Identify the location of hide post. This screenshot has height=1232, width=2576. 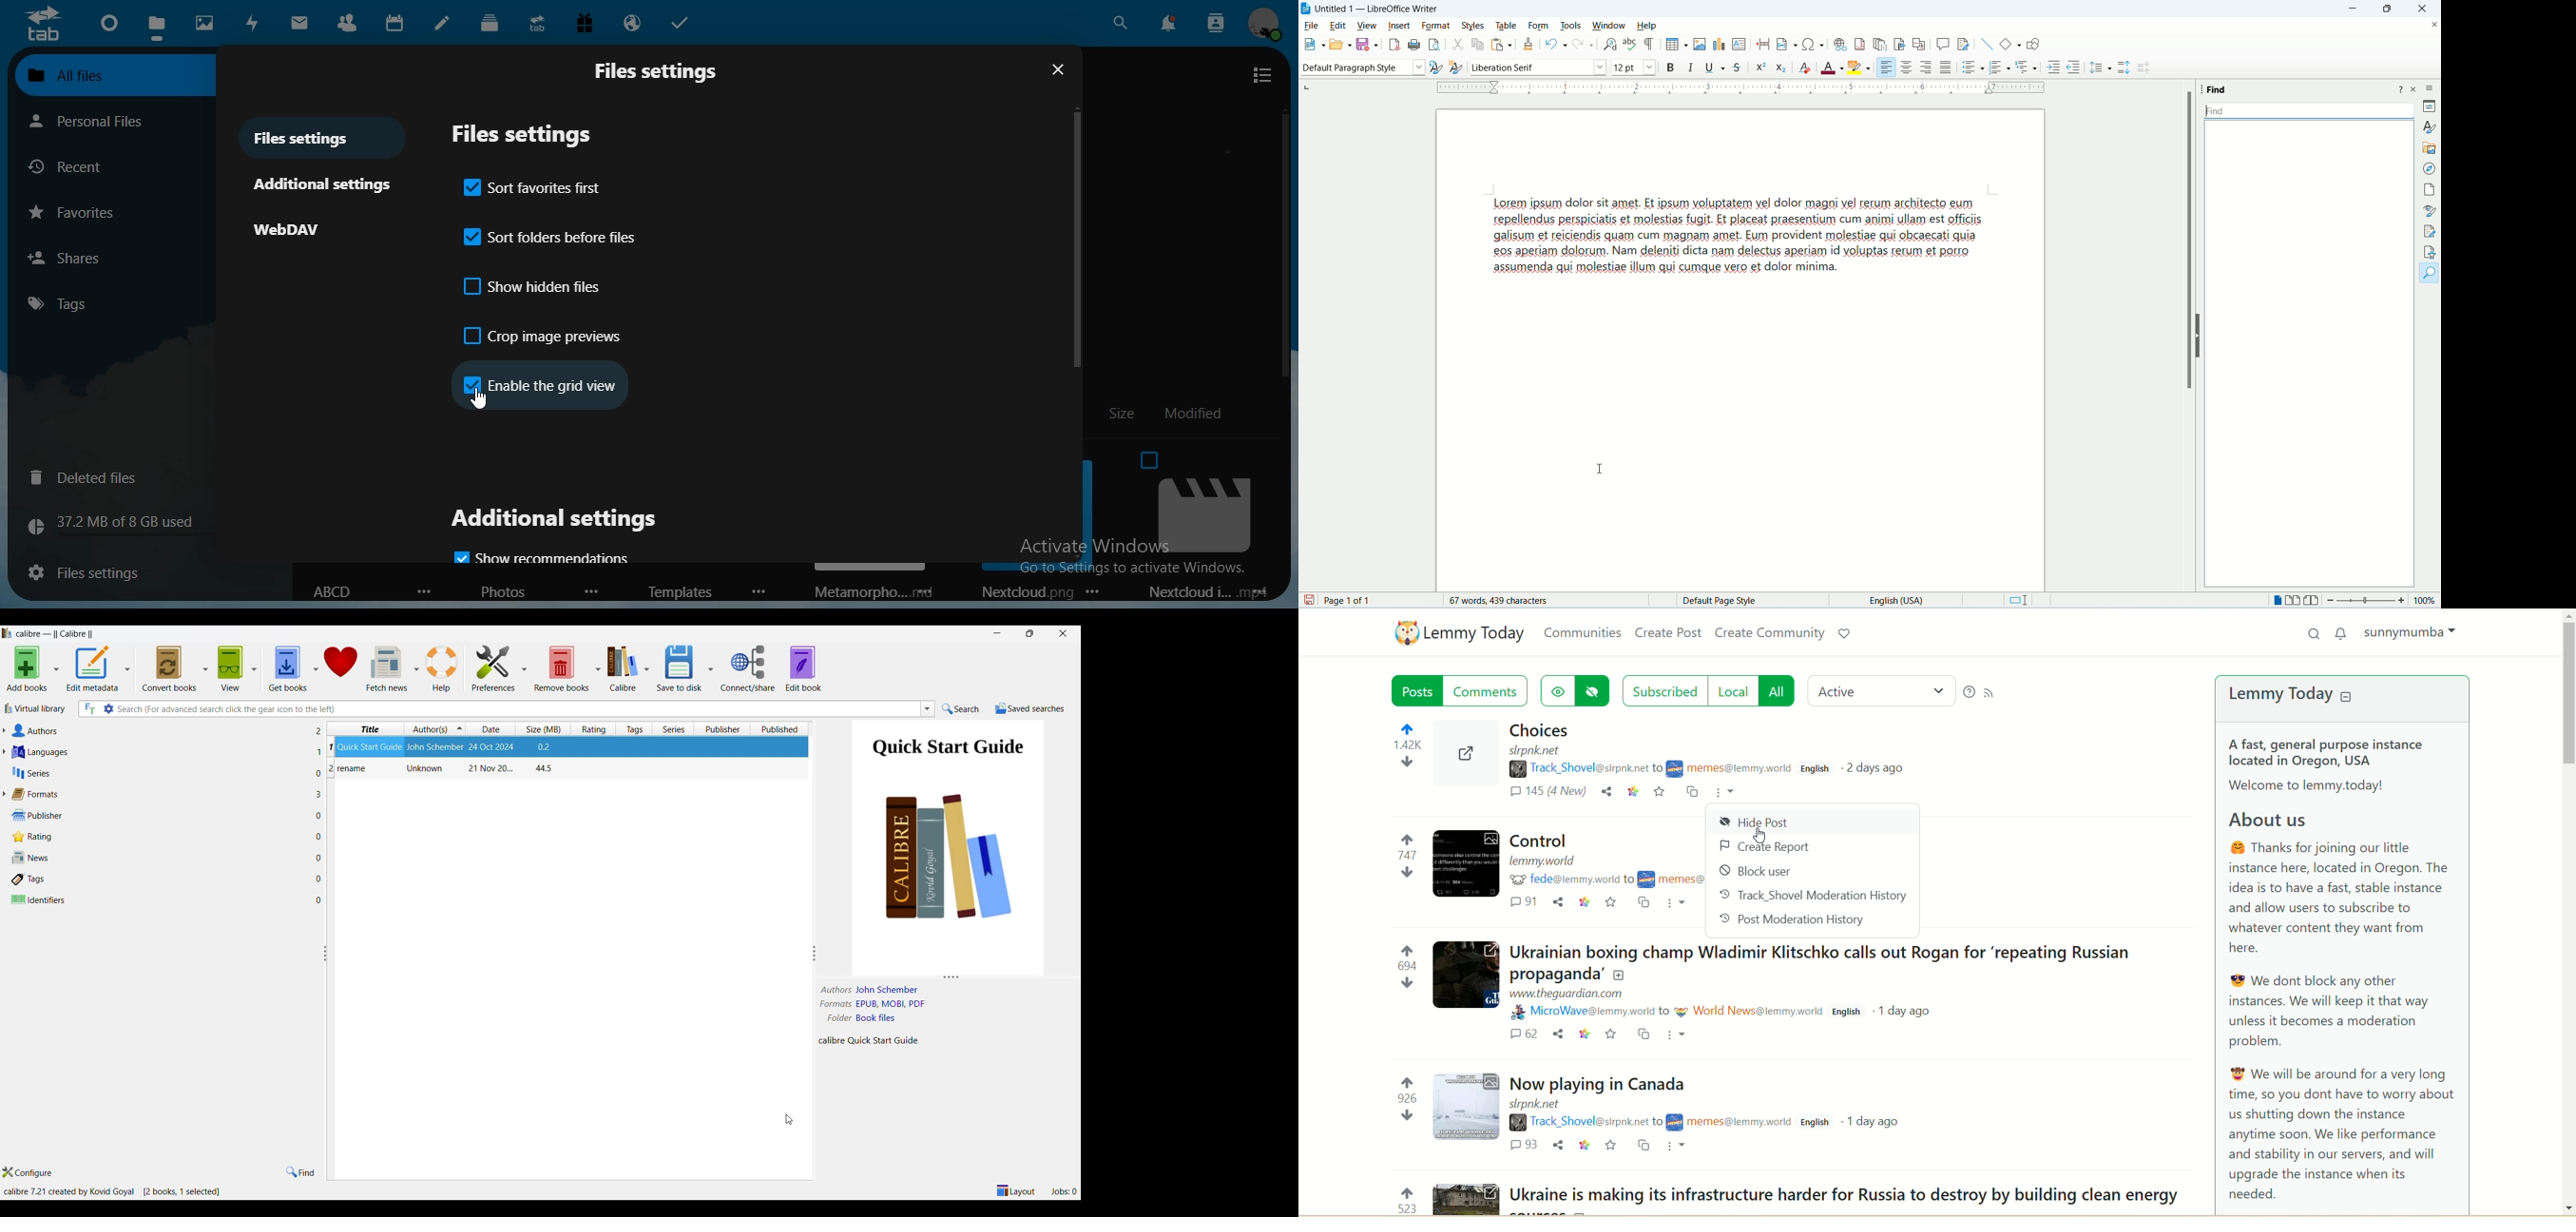
(1751, 821).